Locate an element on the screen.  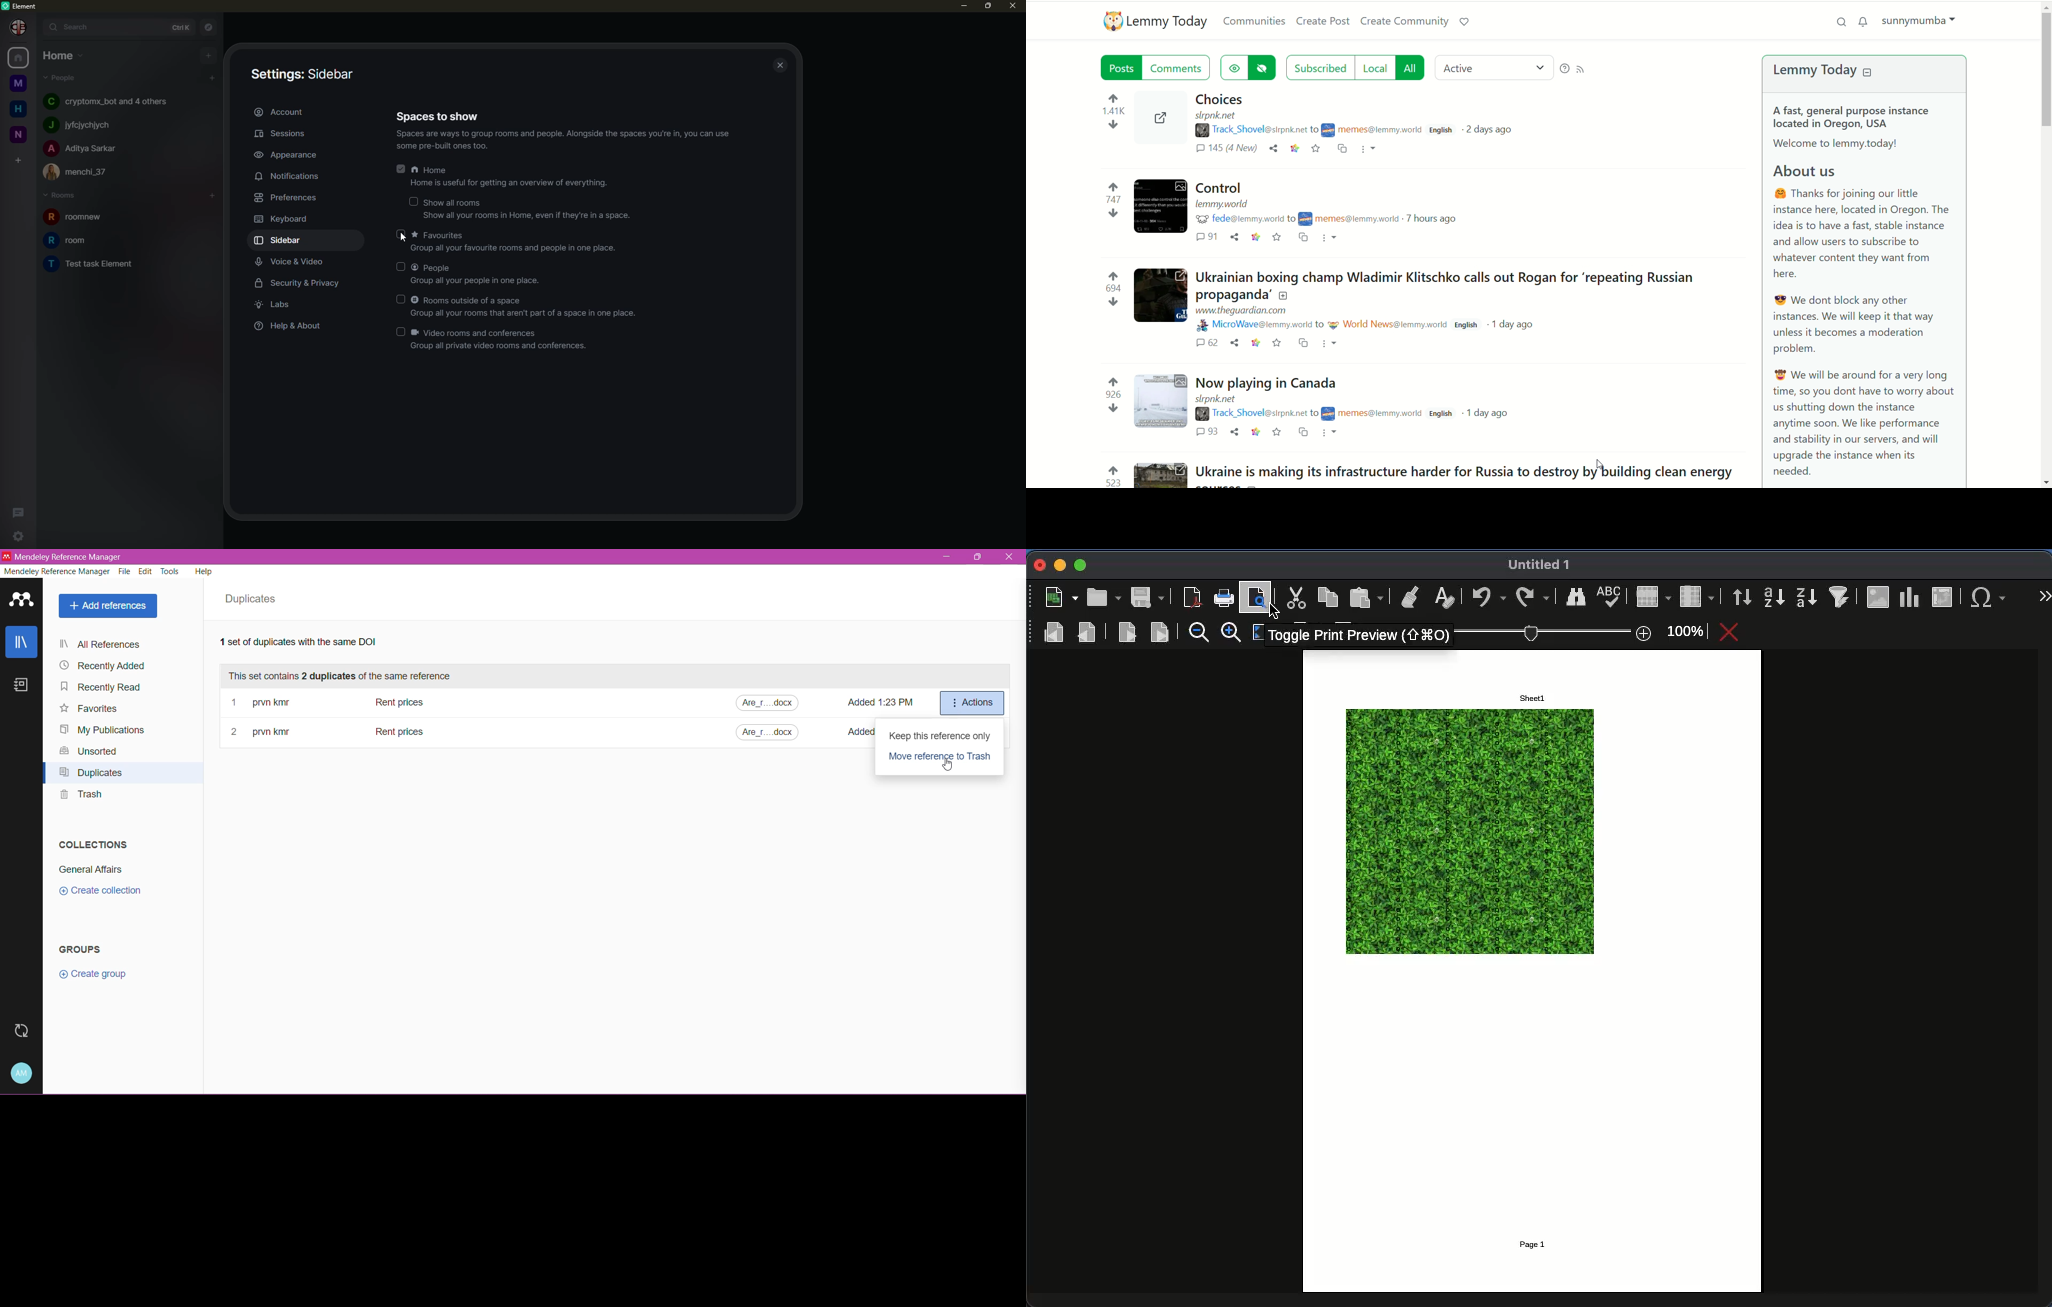
people is located at coordinates (60, 79).